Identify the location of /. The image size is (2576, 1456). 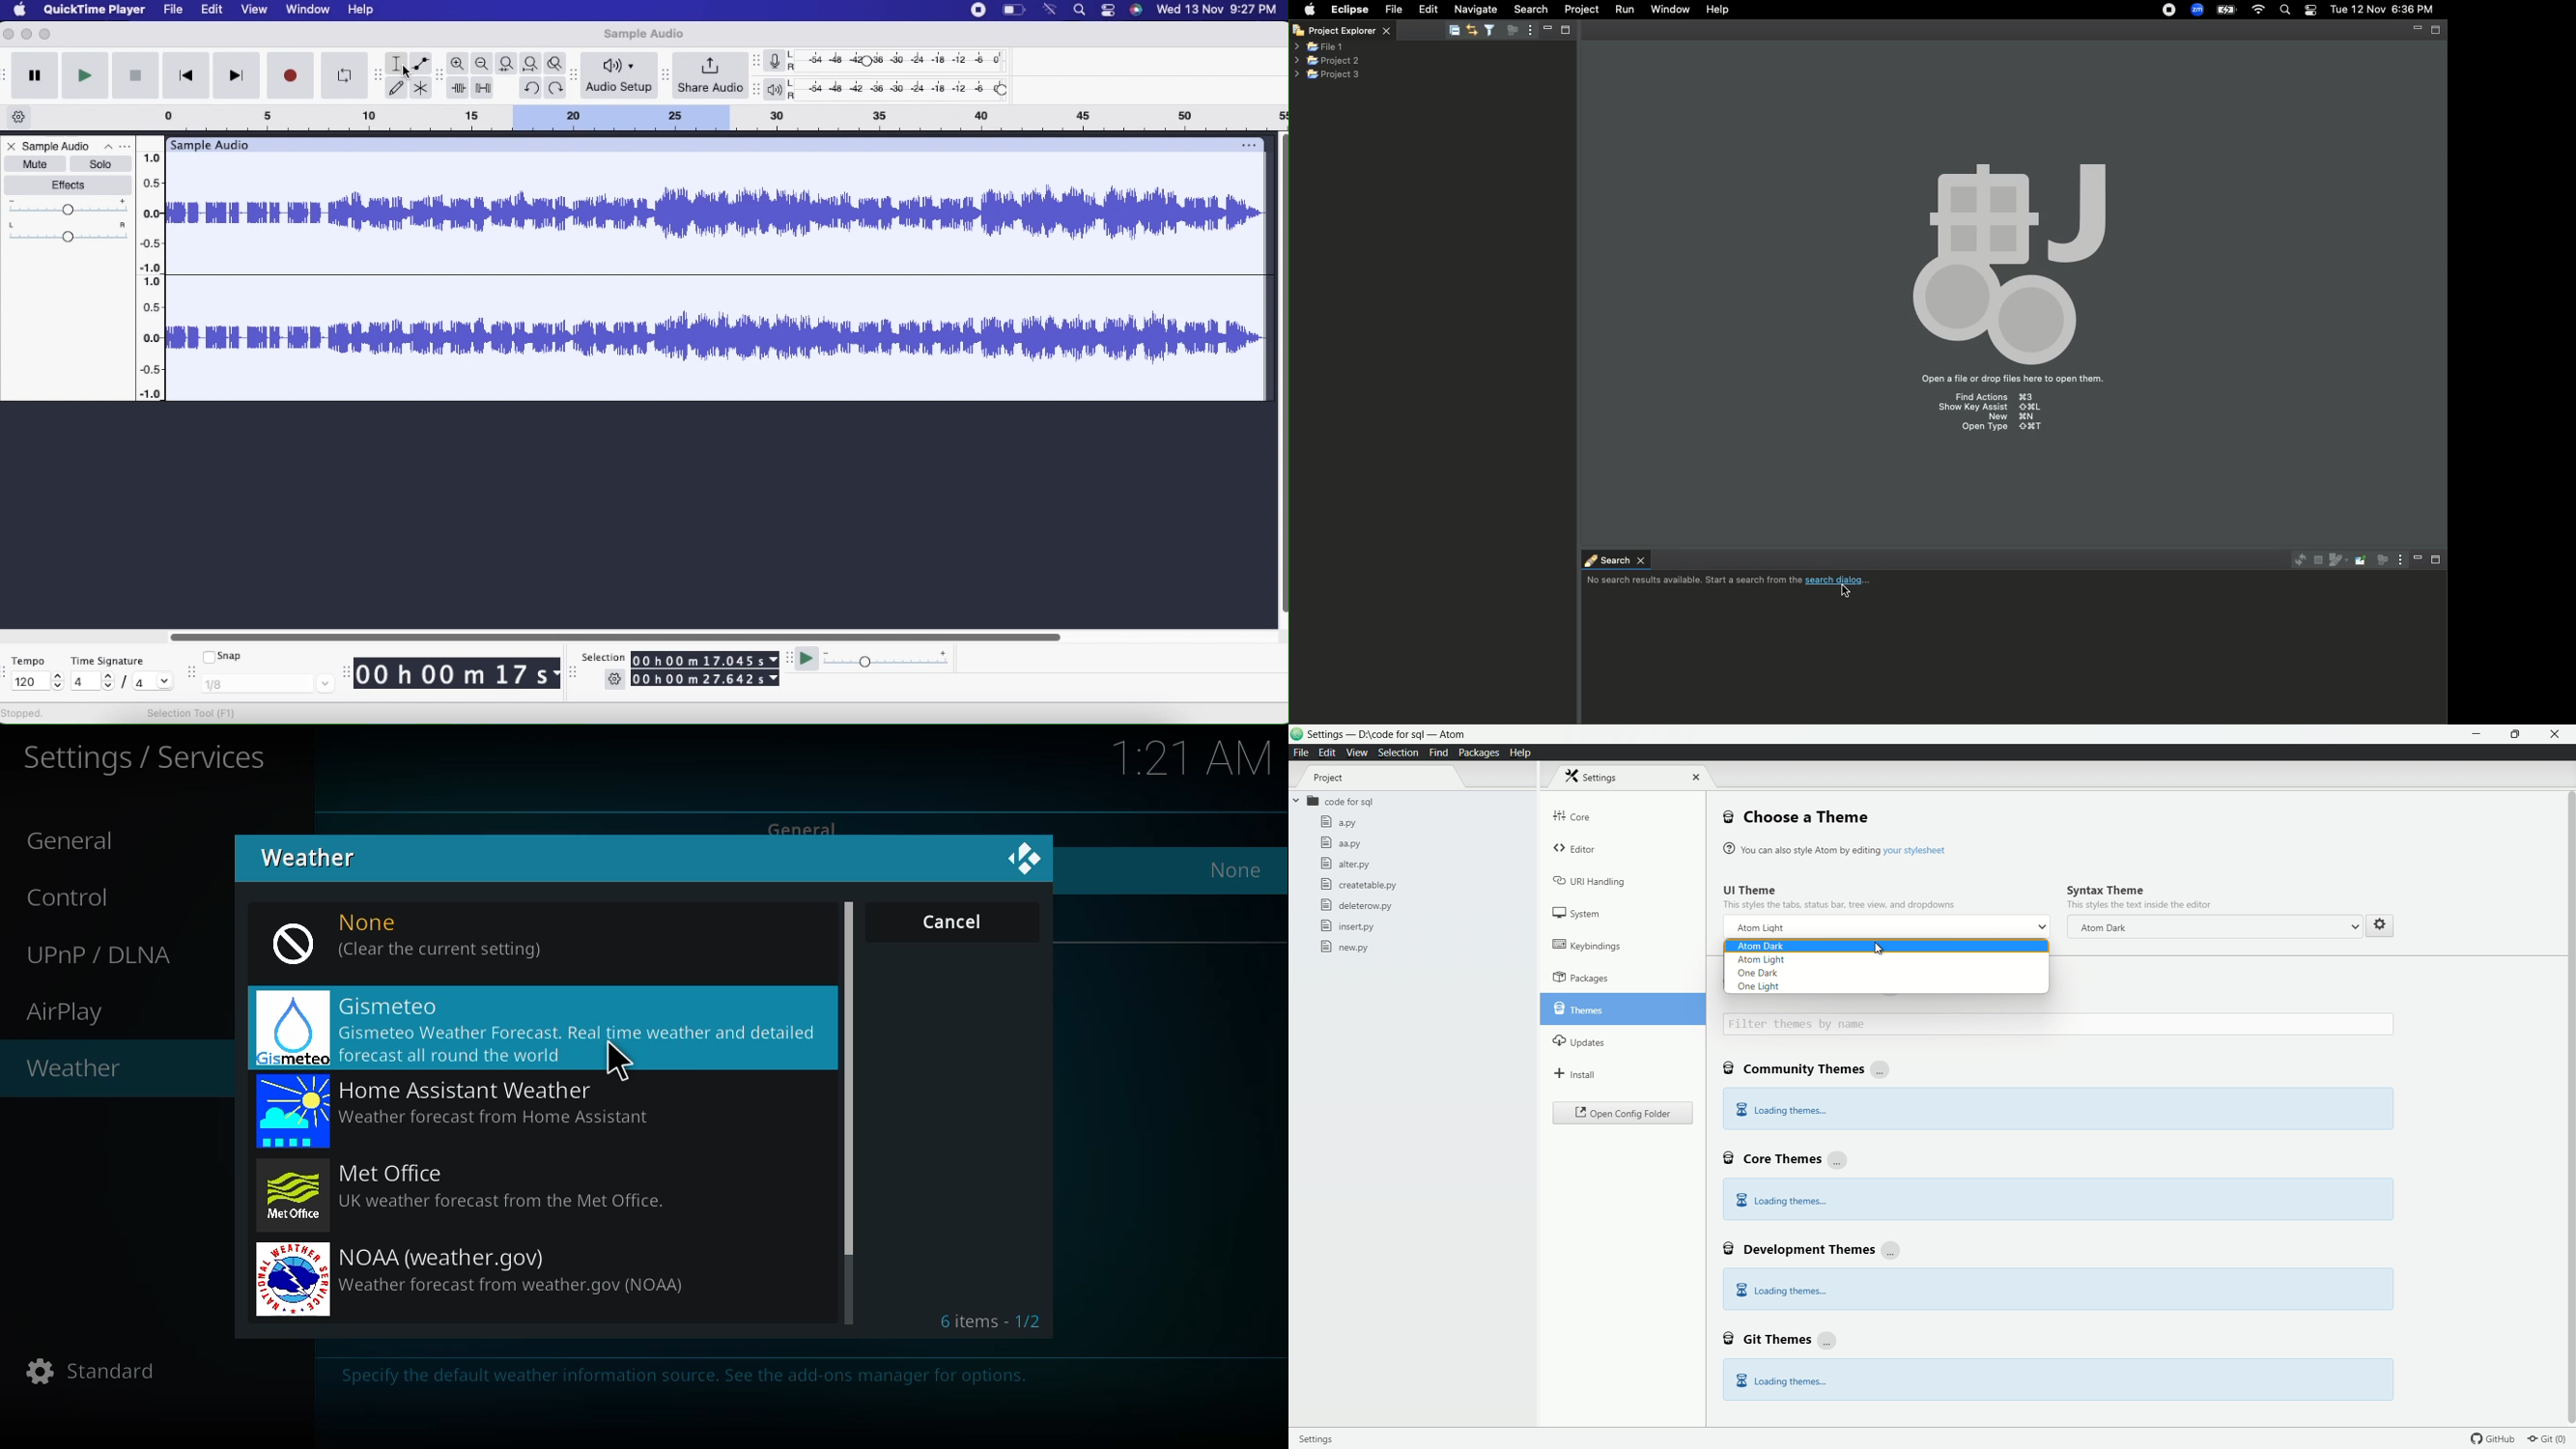
(127, 685).